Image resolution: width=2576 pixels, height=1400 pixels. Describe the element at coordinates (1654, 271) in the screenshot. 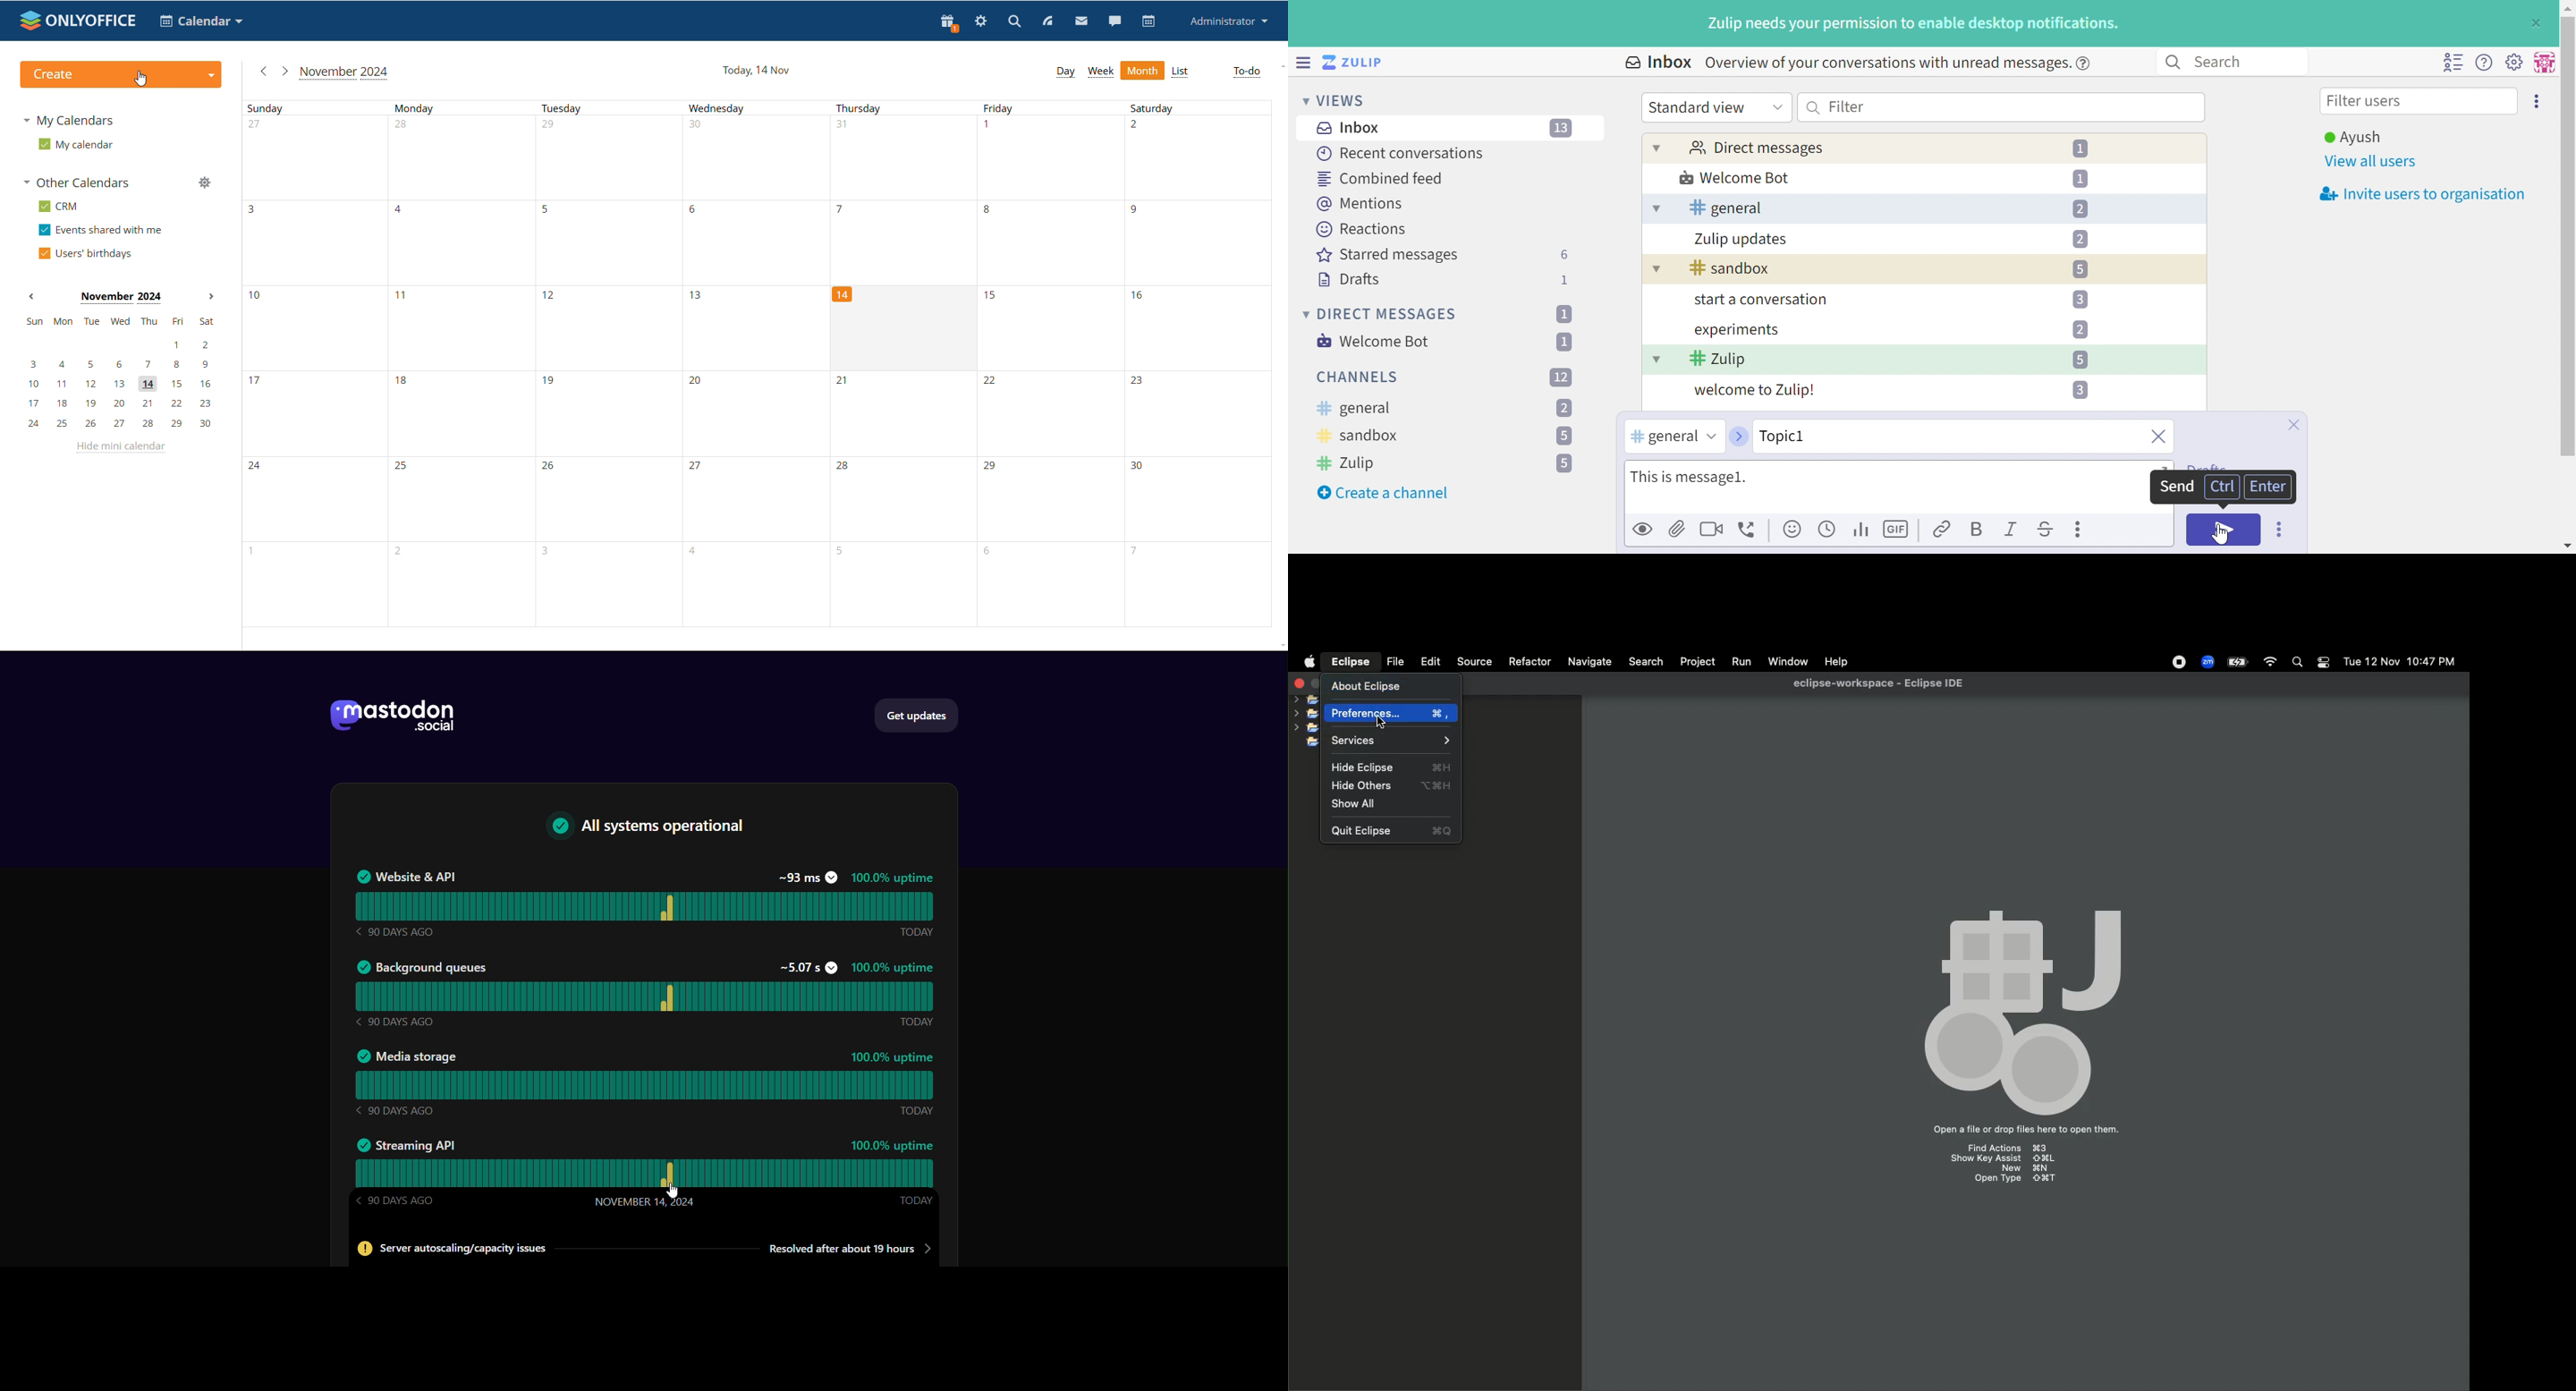

I see `Drop Down` at that location.